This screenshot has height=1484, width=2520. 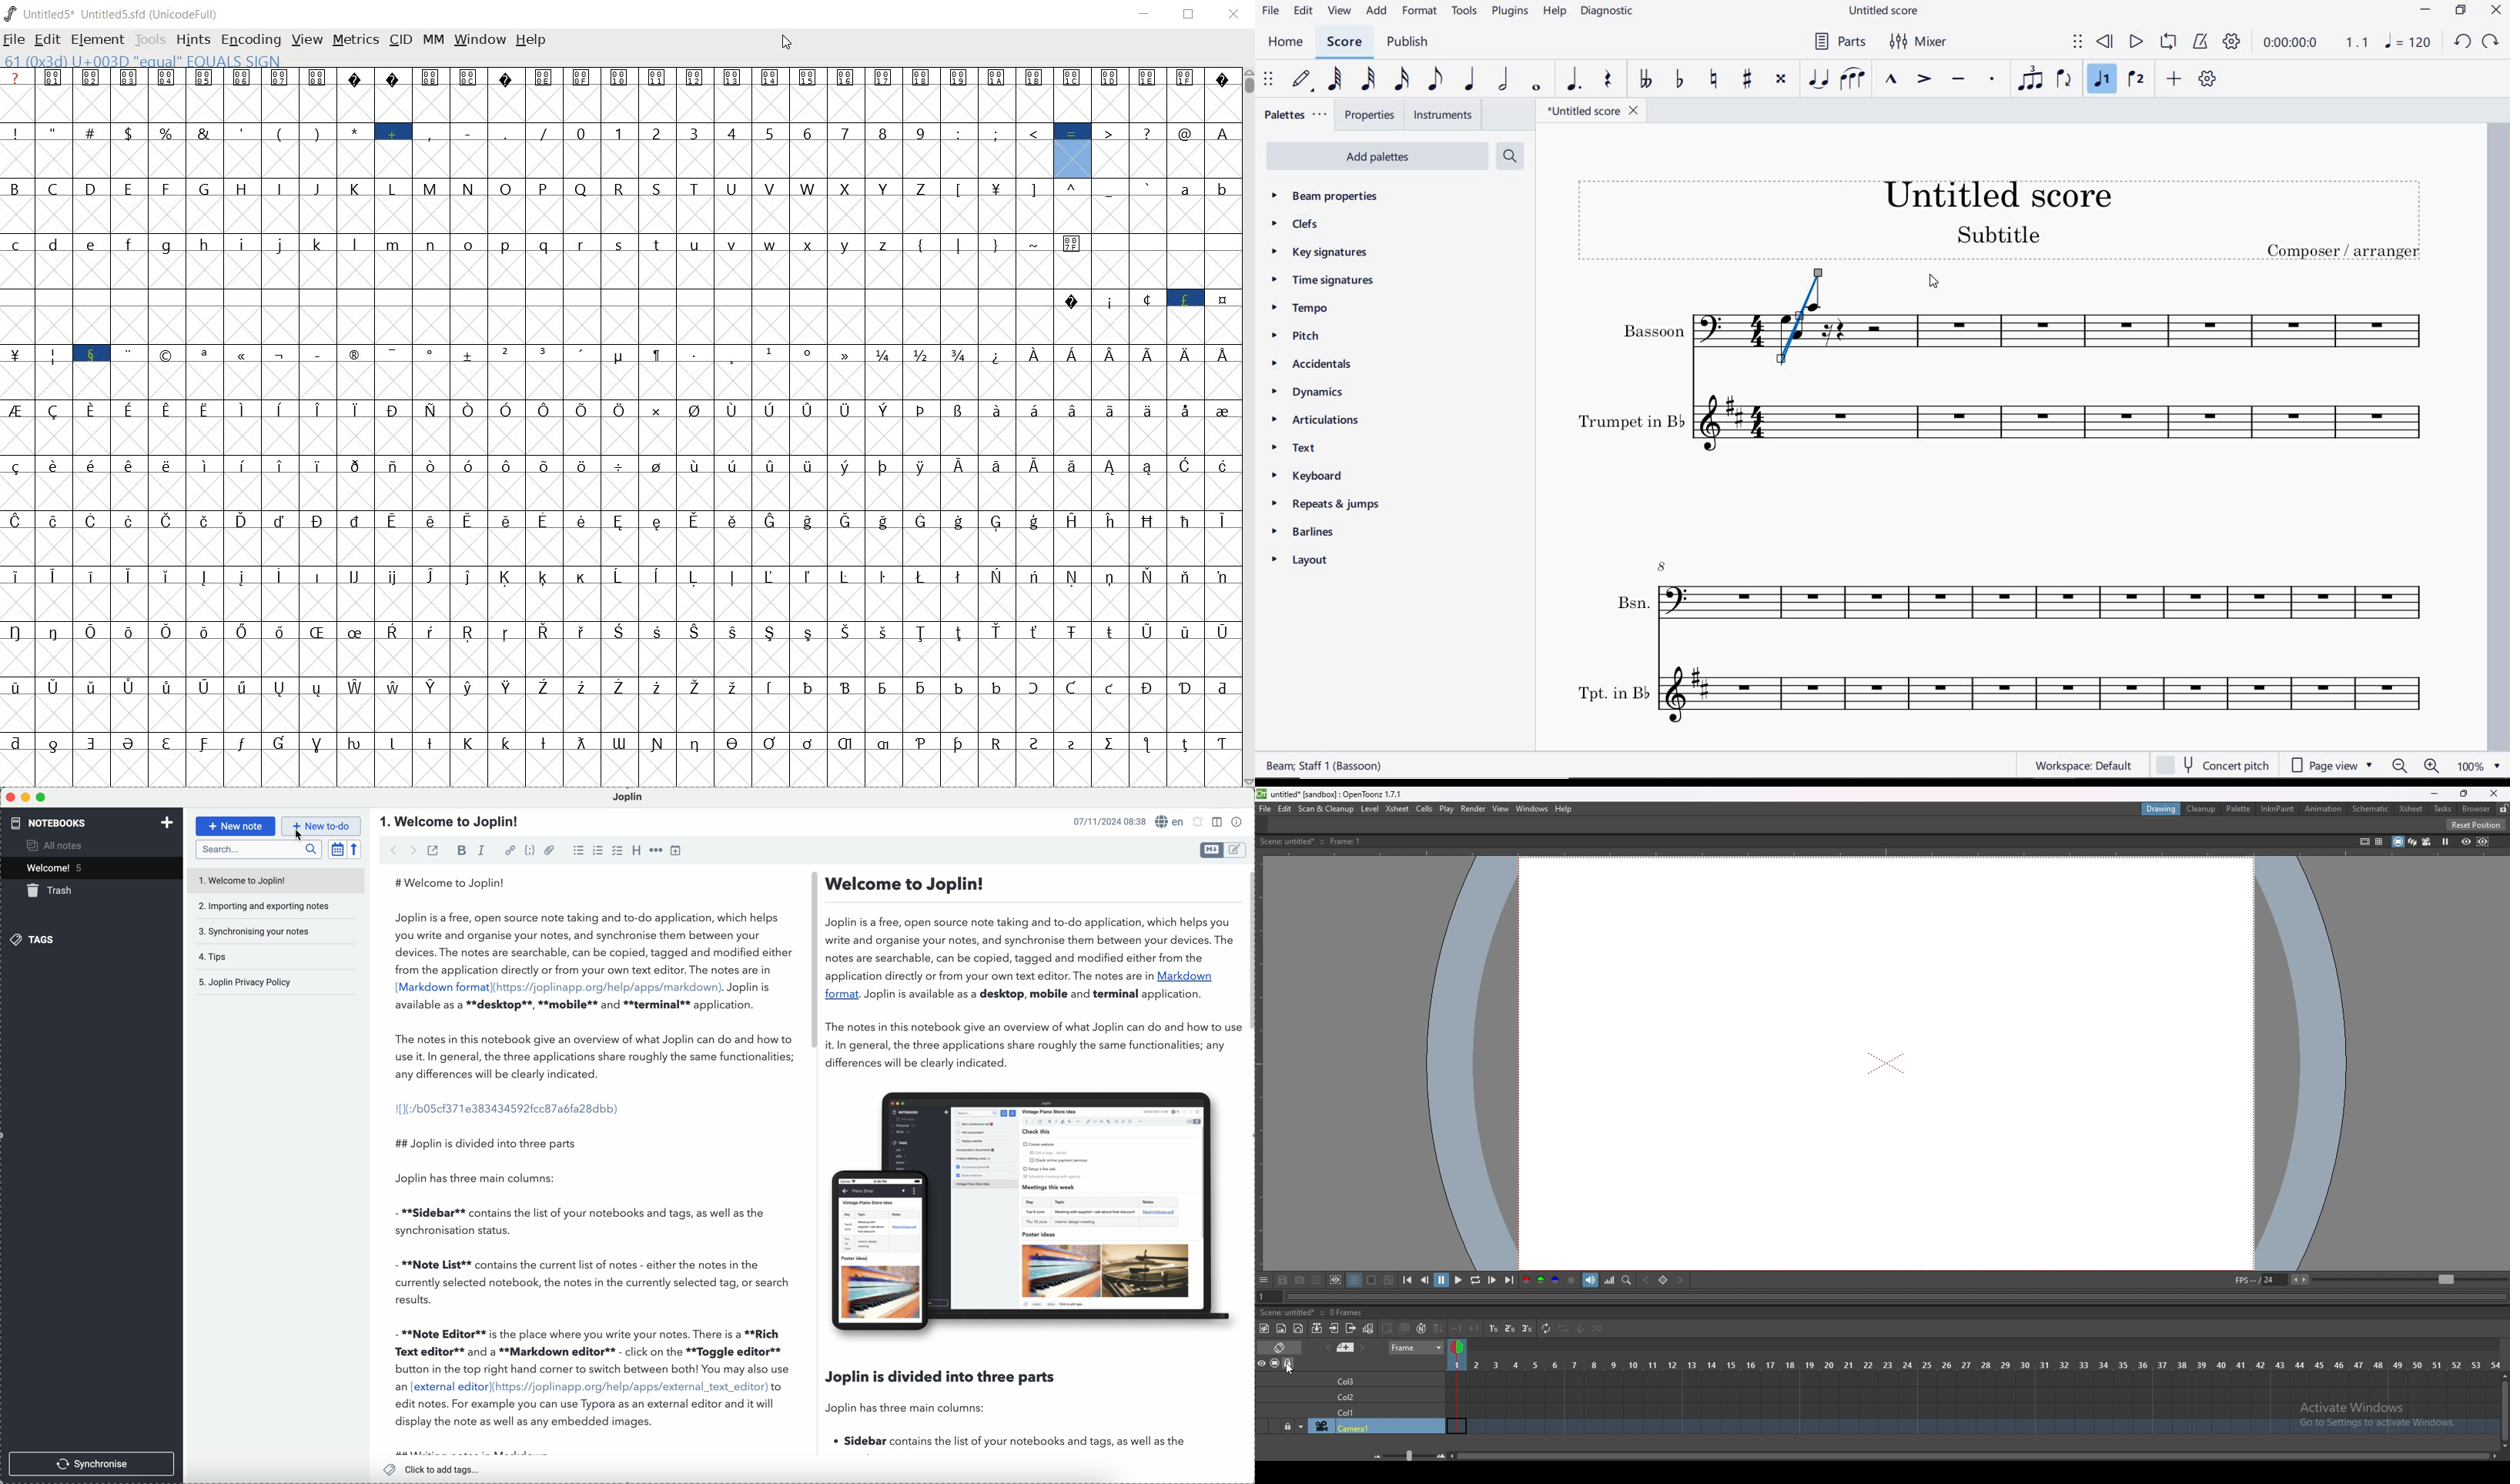 What do you see at coordinates (1147, 15) in the screenshot?
I see `minimize` at bounding box center [1147, 15].